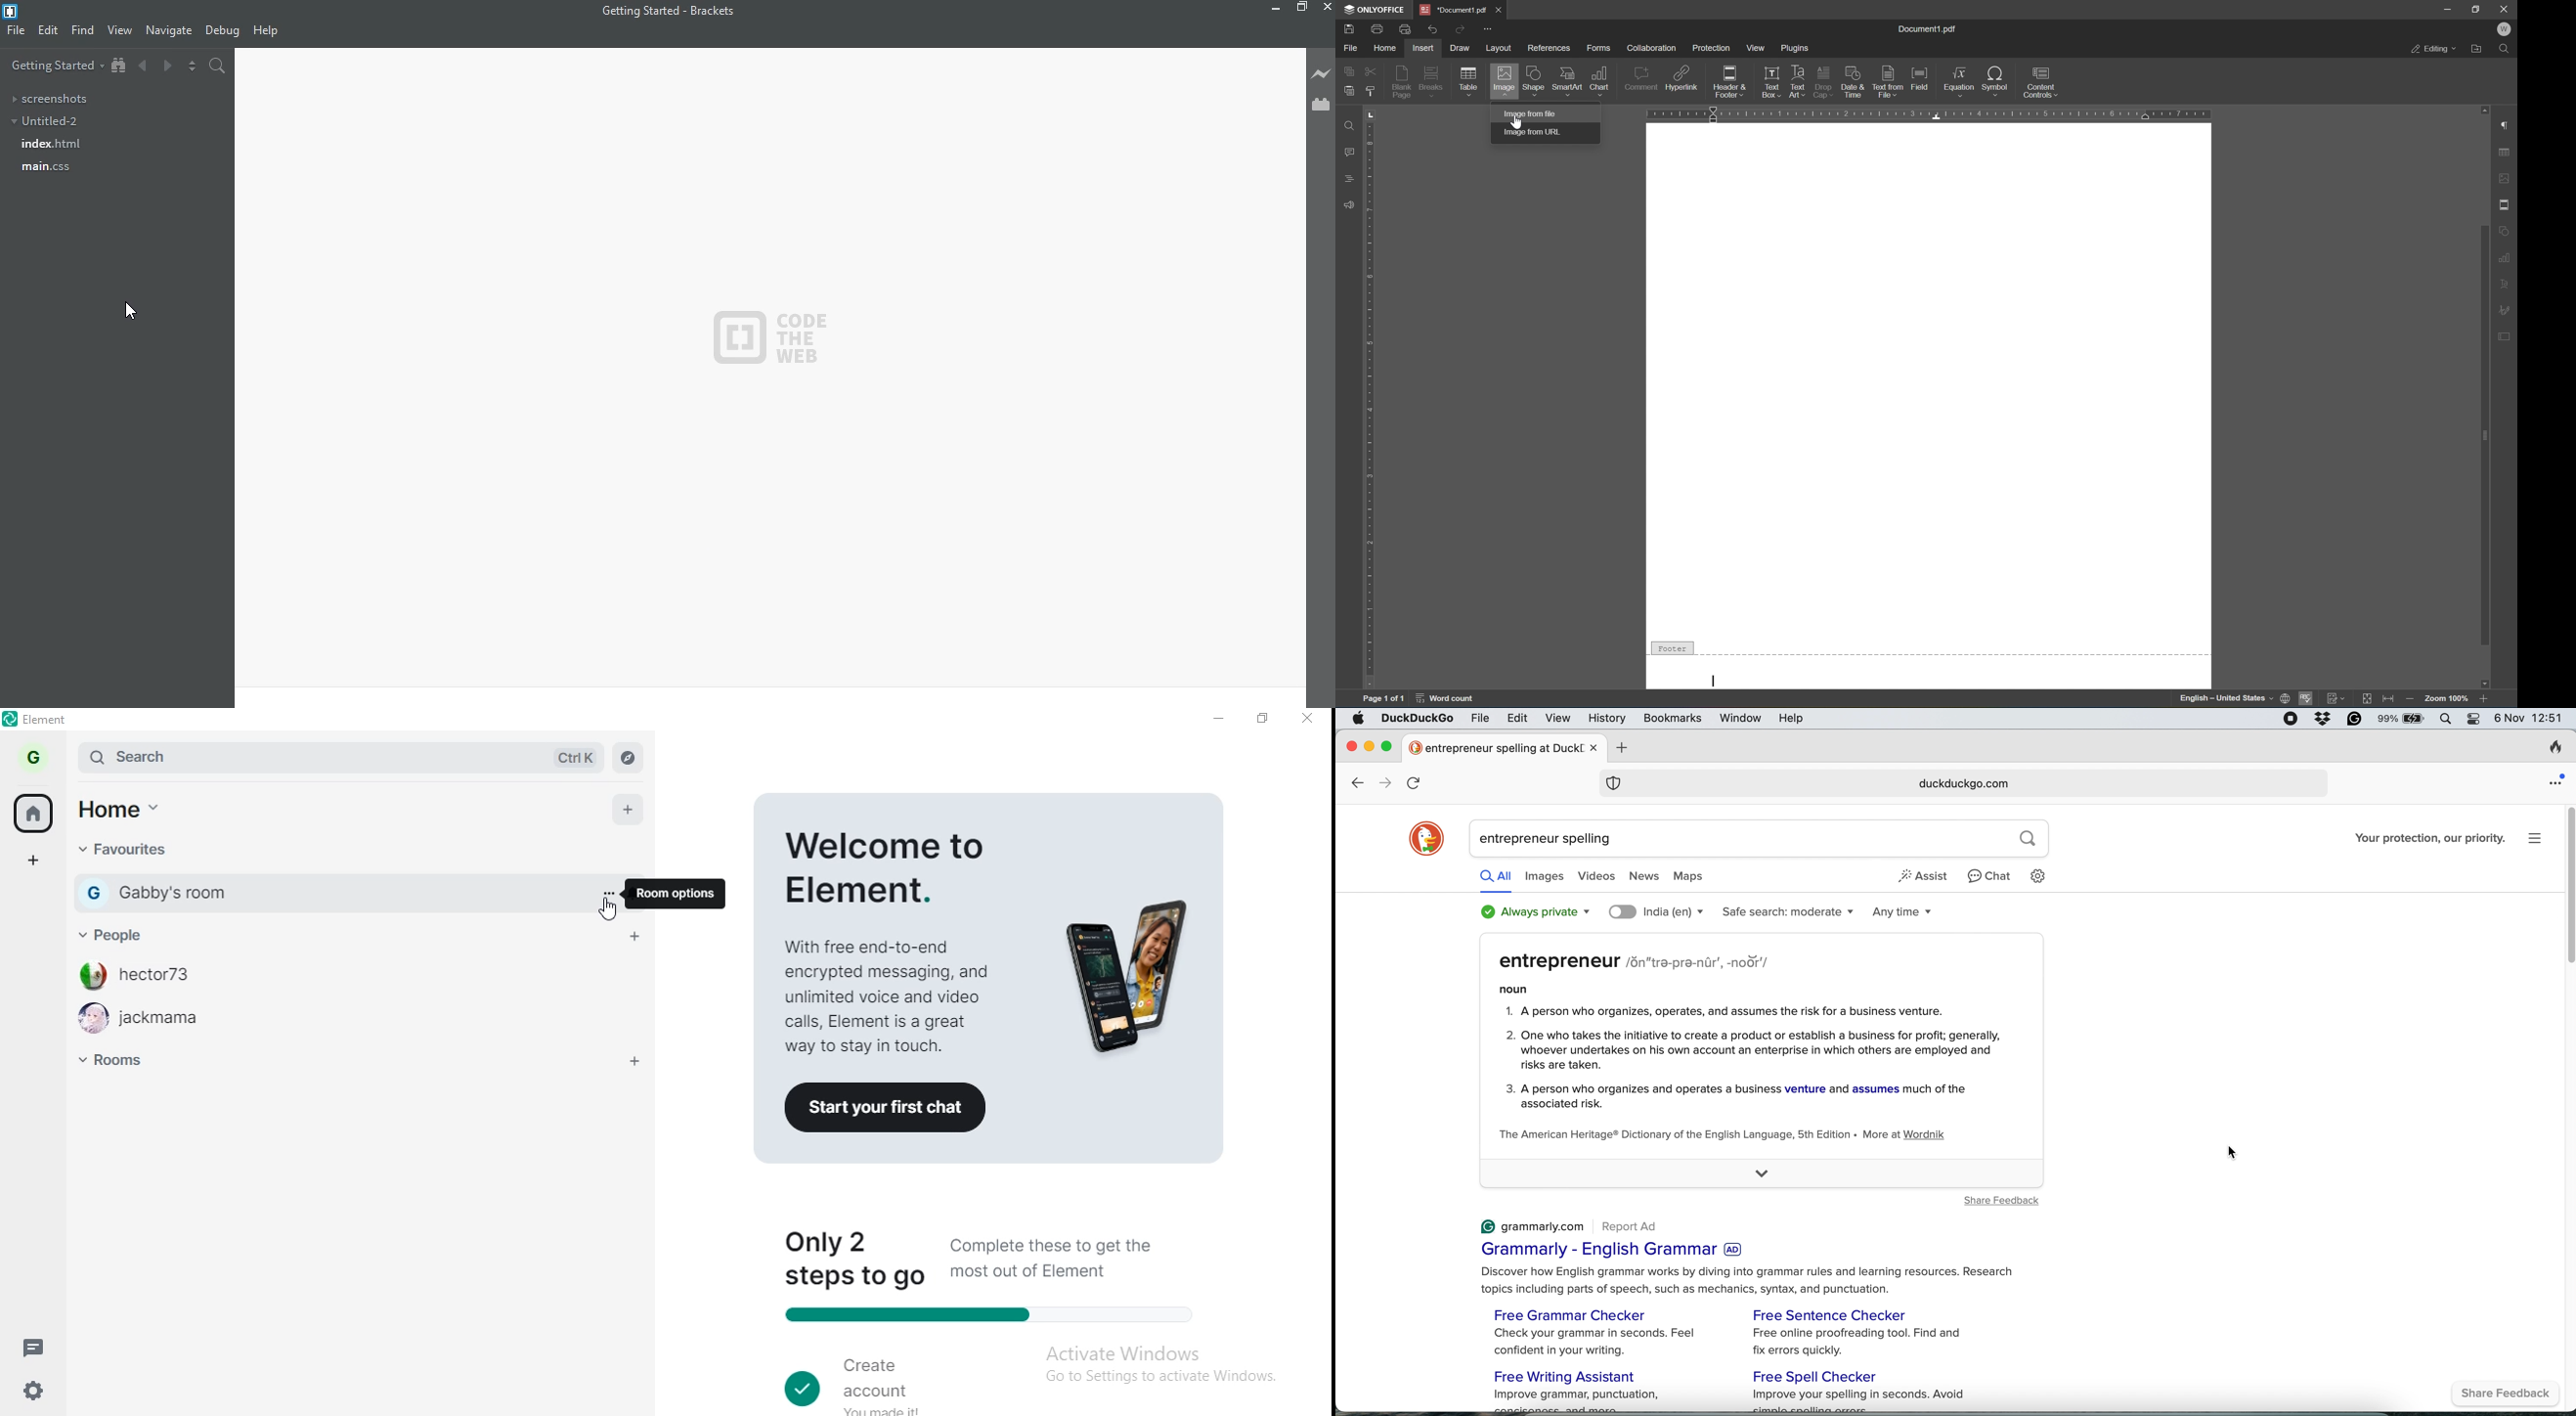 The image size is (2576, 1428). What do you see at coordinates (93, 891) in the screenshot?
I see `G` at bounding box center [93, 891].